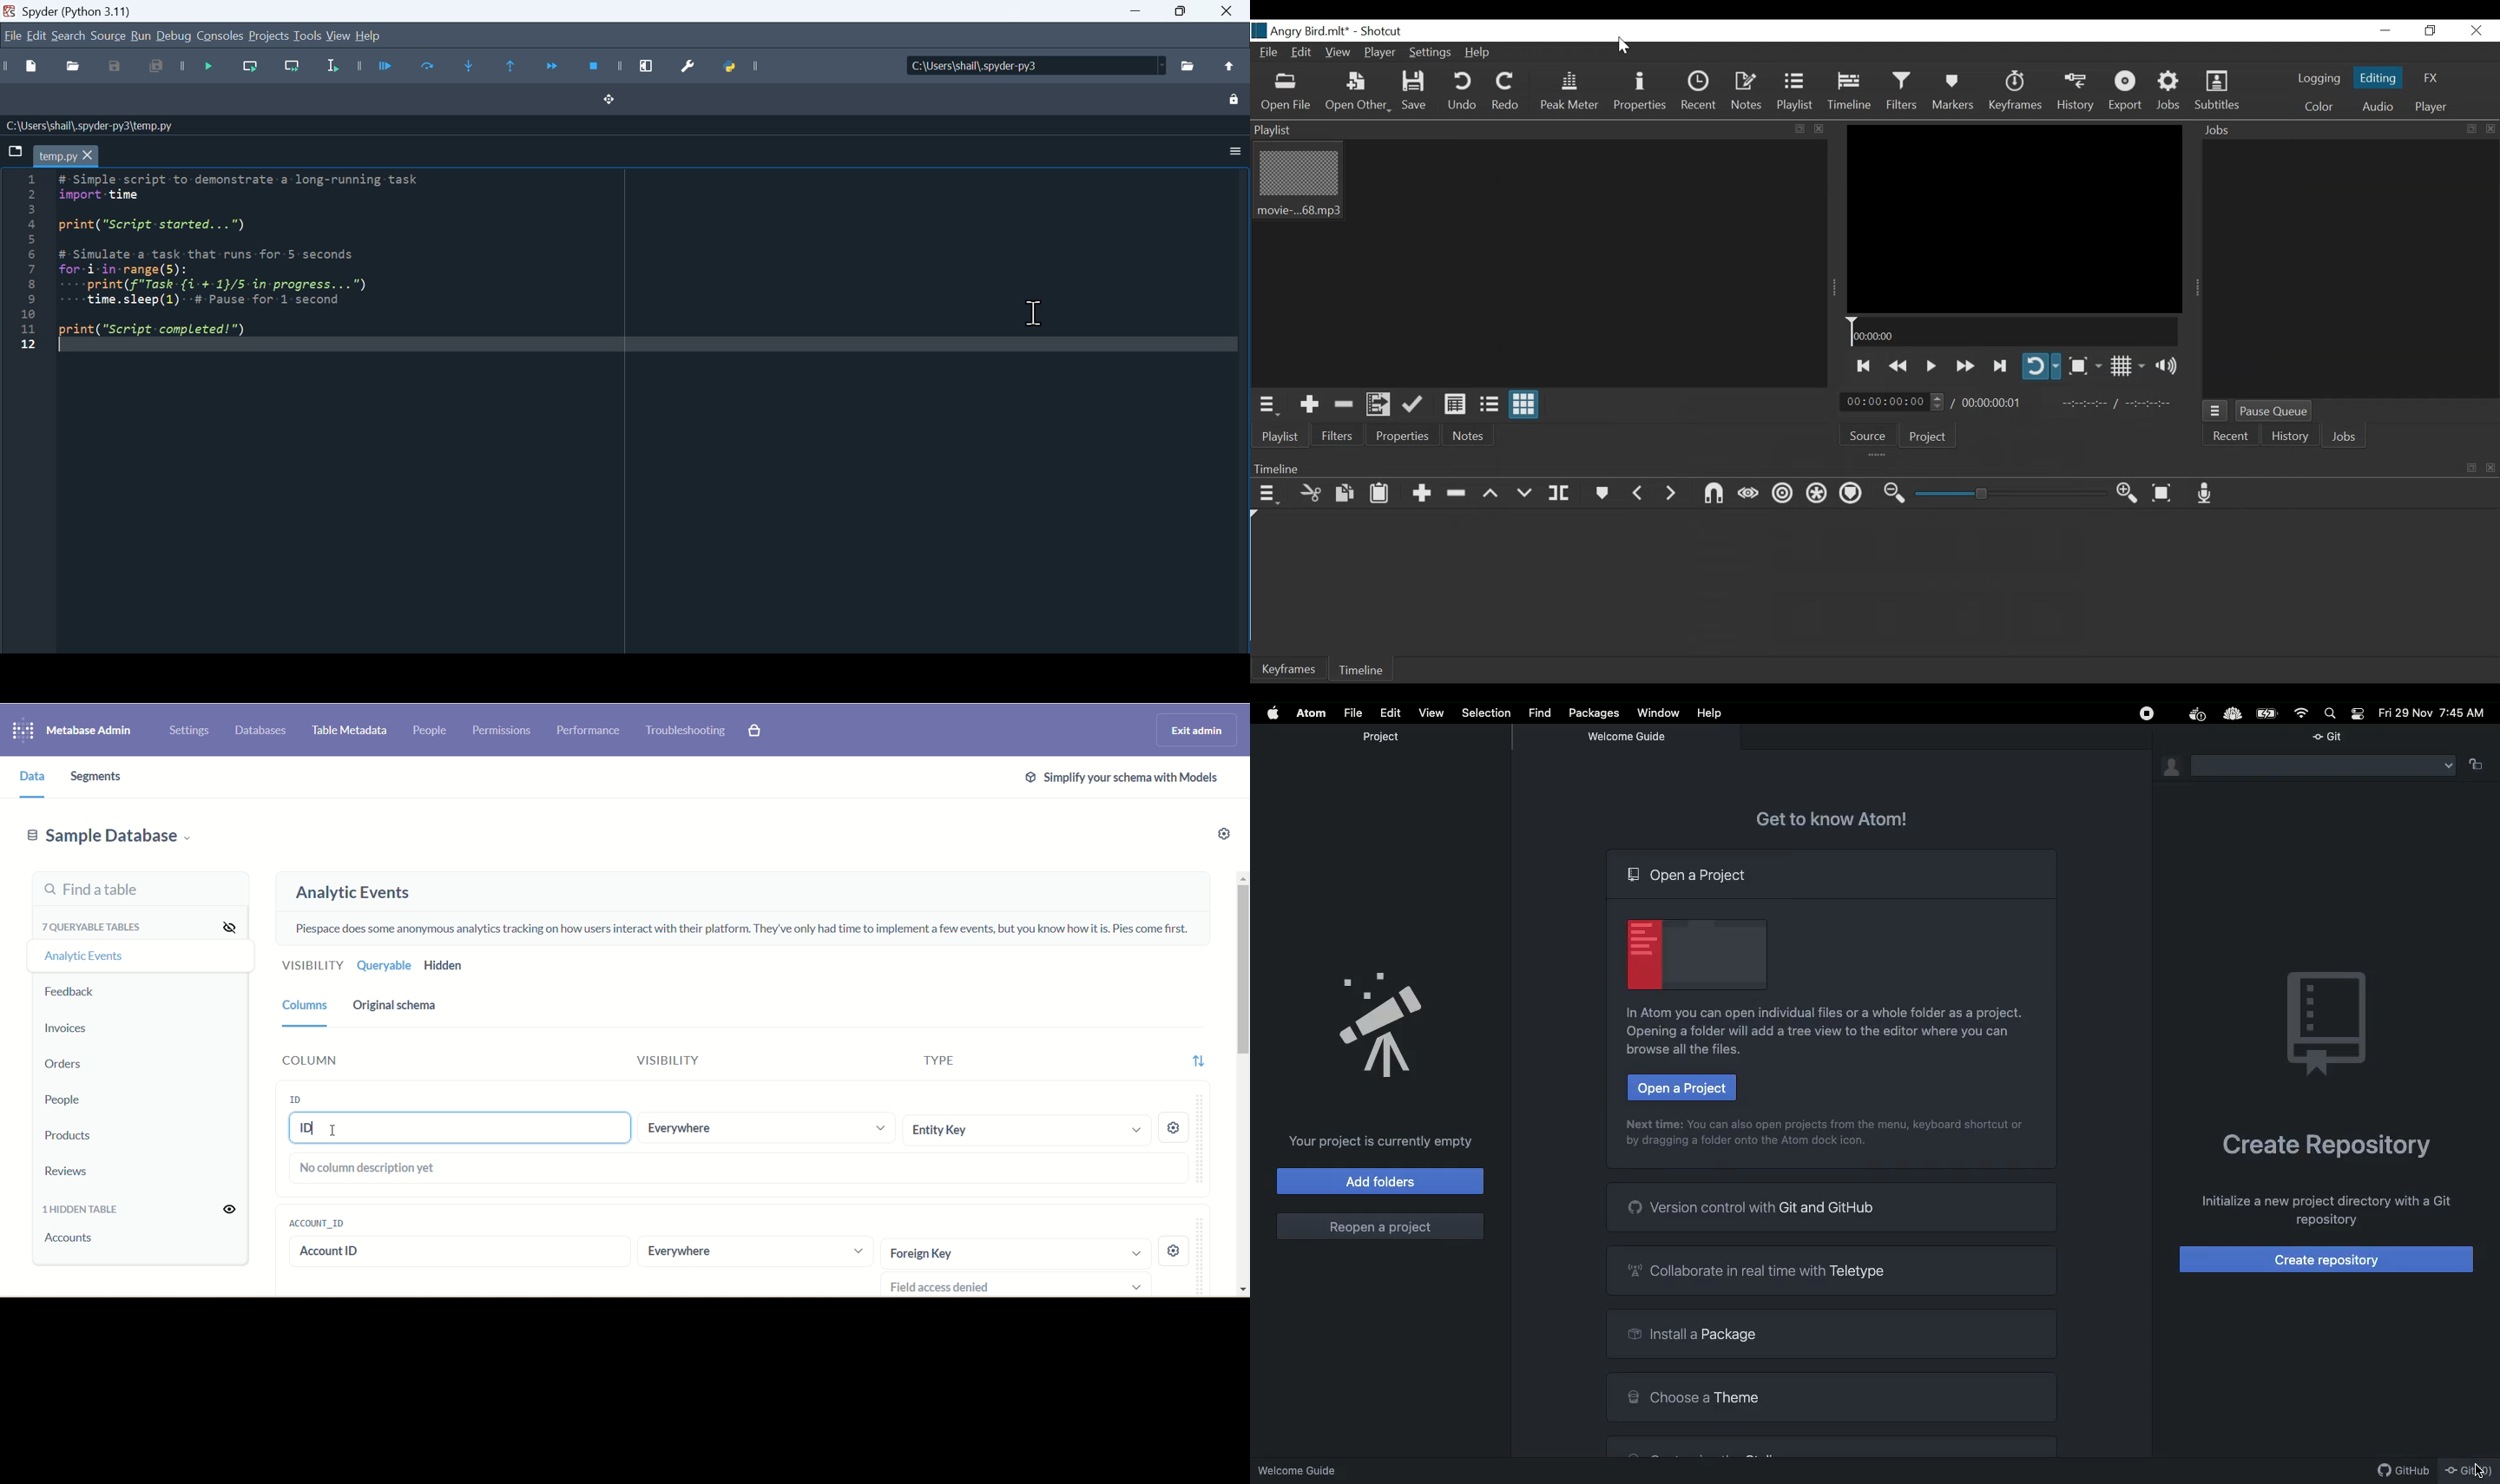  What do you see at coordinates (2231, 436) in the screenshot?
I see `Recent` at bounding box center [2231, 436].